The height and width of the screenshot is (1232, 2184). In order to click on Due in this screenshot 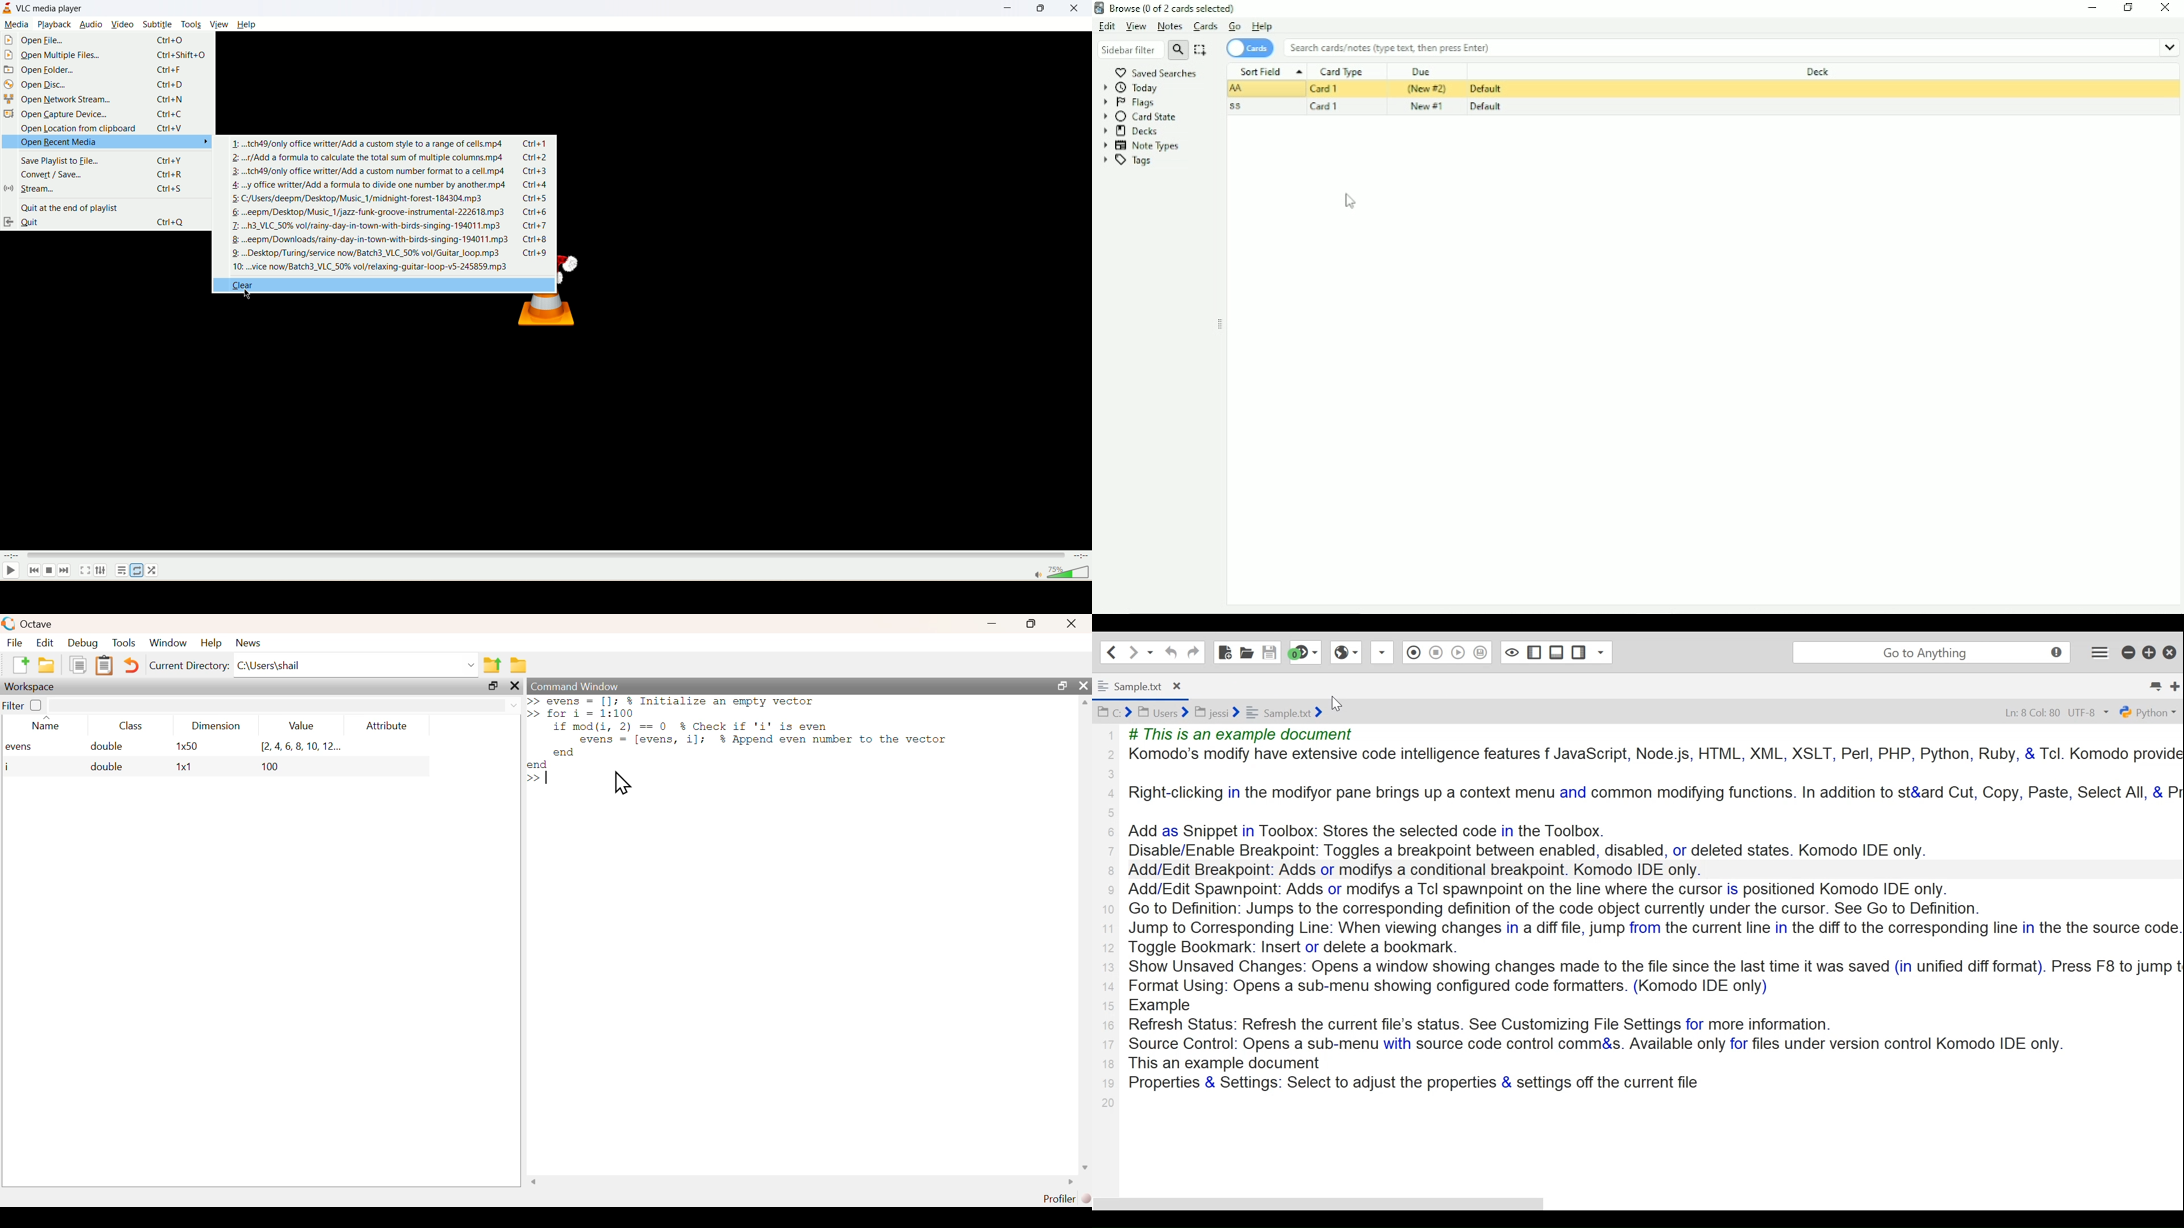, I will do `click(1426, 71)`.